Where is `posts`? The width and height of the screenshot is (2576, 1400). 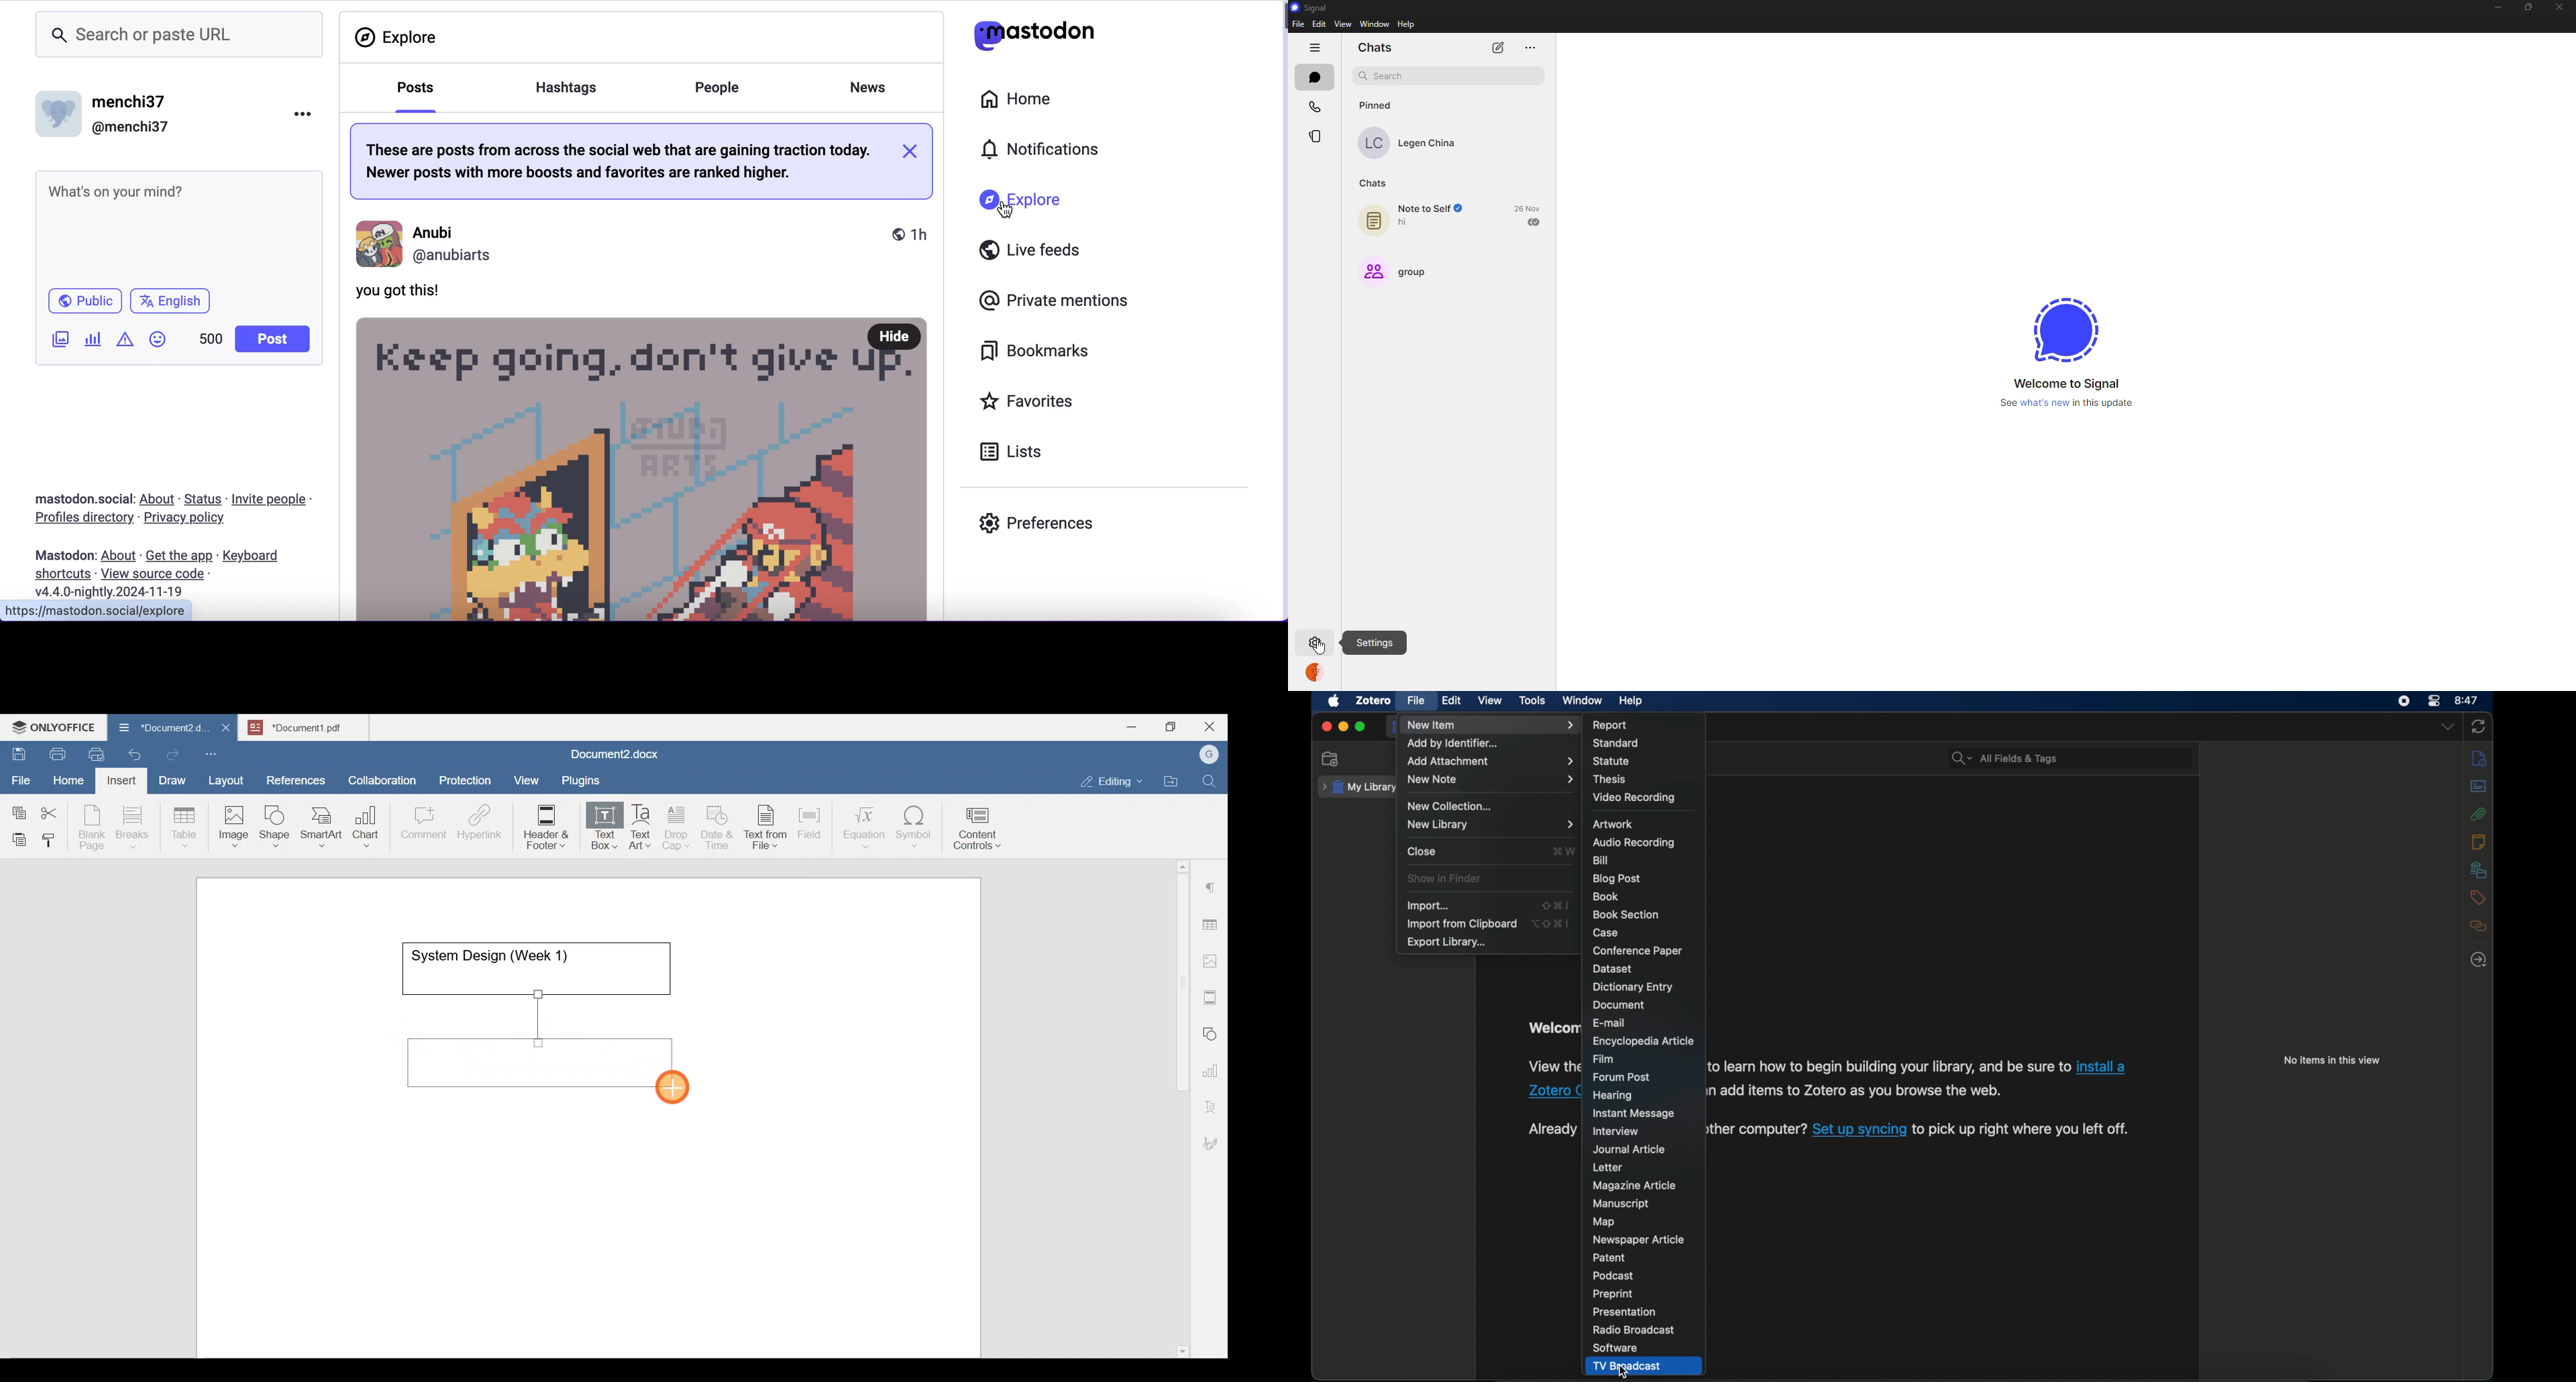 posts is located at coordinates (416, 91).